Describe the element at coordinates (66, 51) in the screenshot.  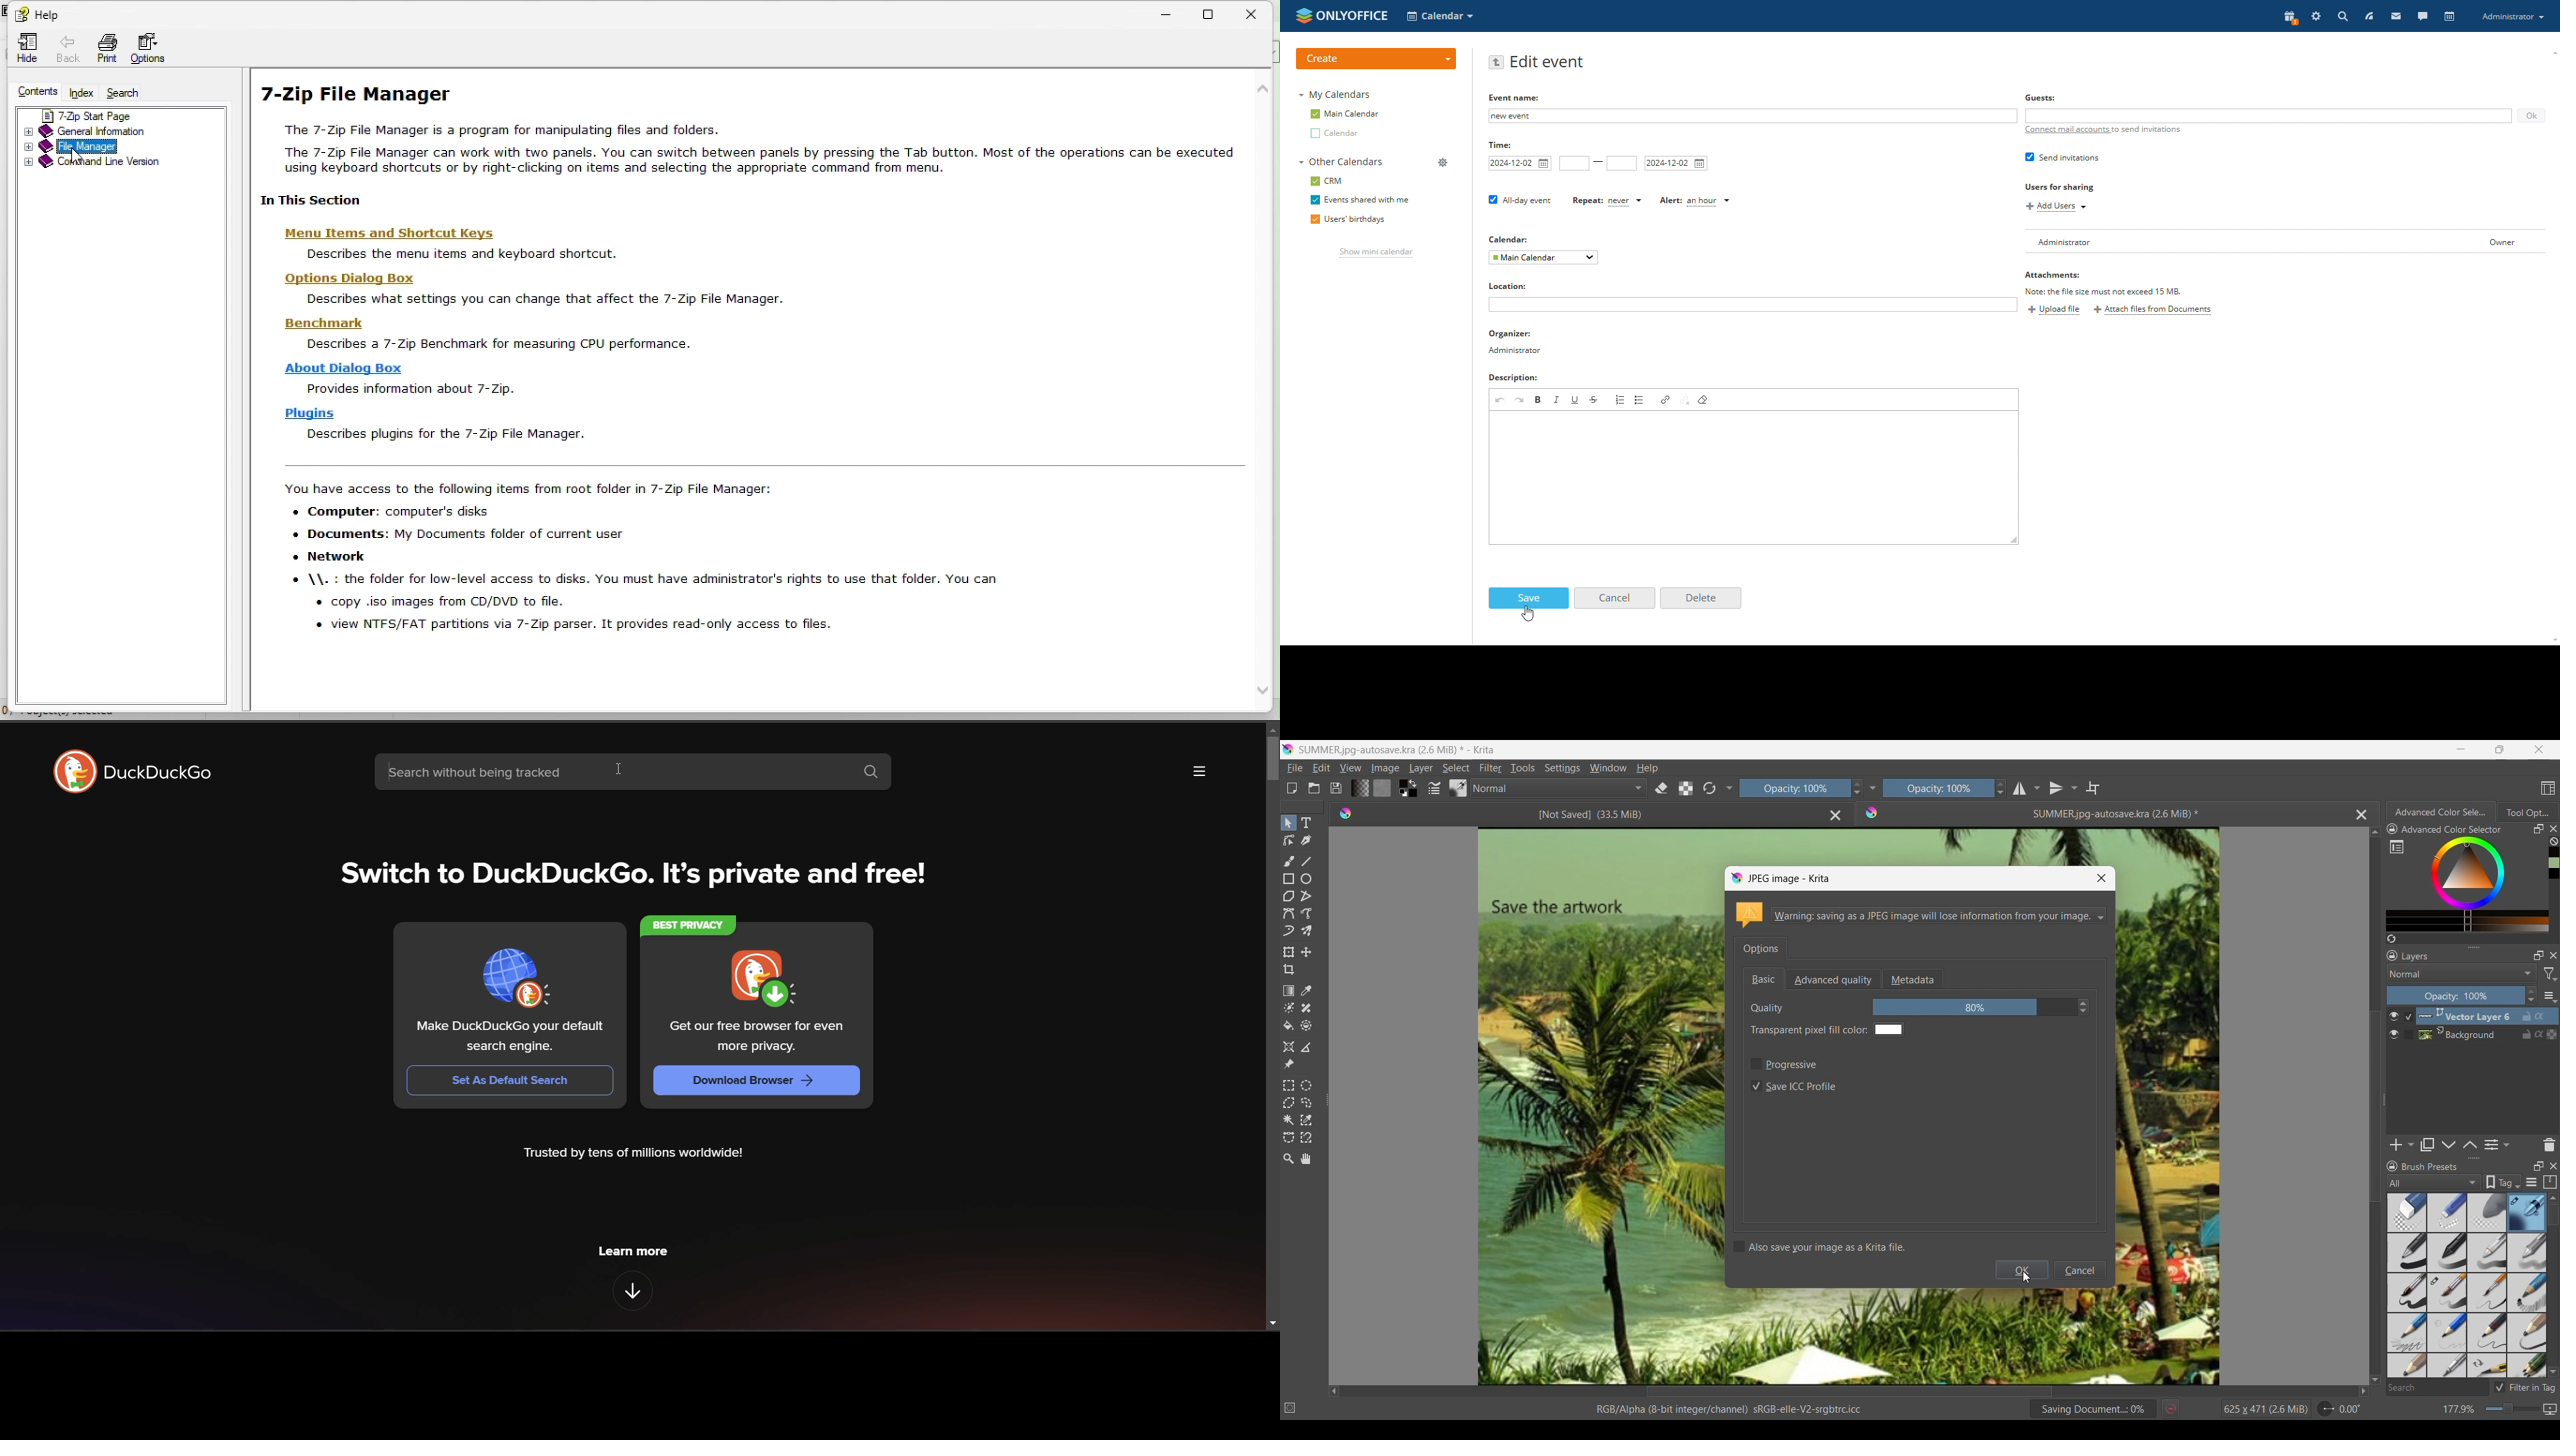
I see `Back` at that location.